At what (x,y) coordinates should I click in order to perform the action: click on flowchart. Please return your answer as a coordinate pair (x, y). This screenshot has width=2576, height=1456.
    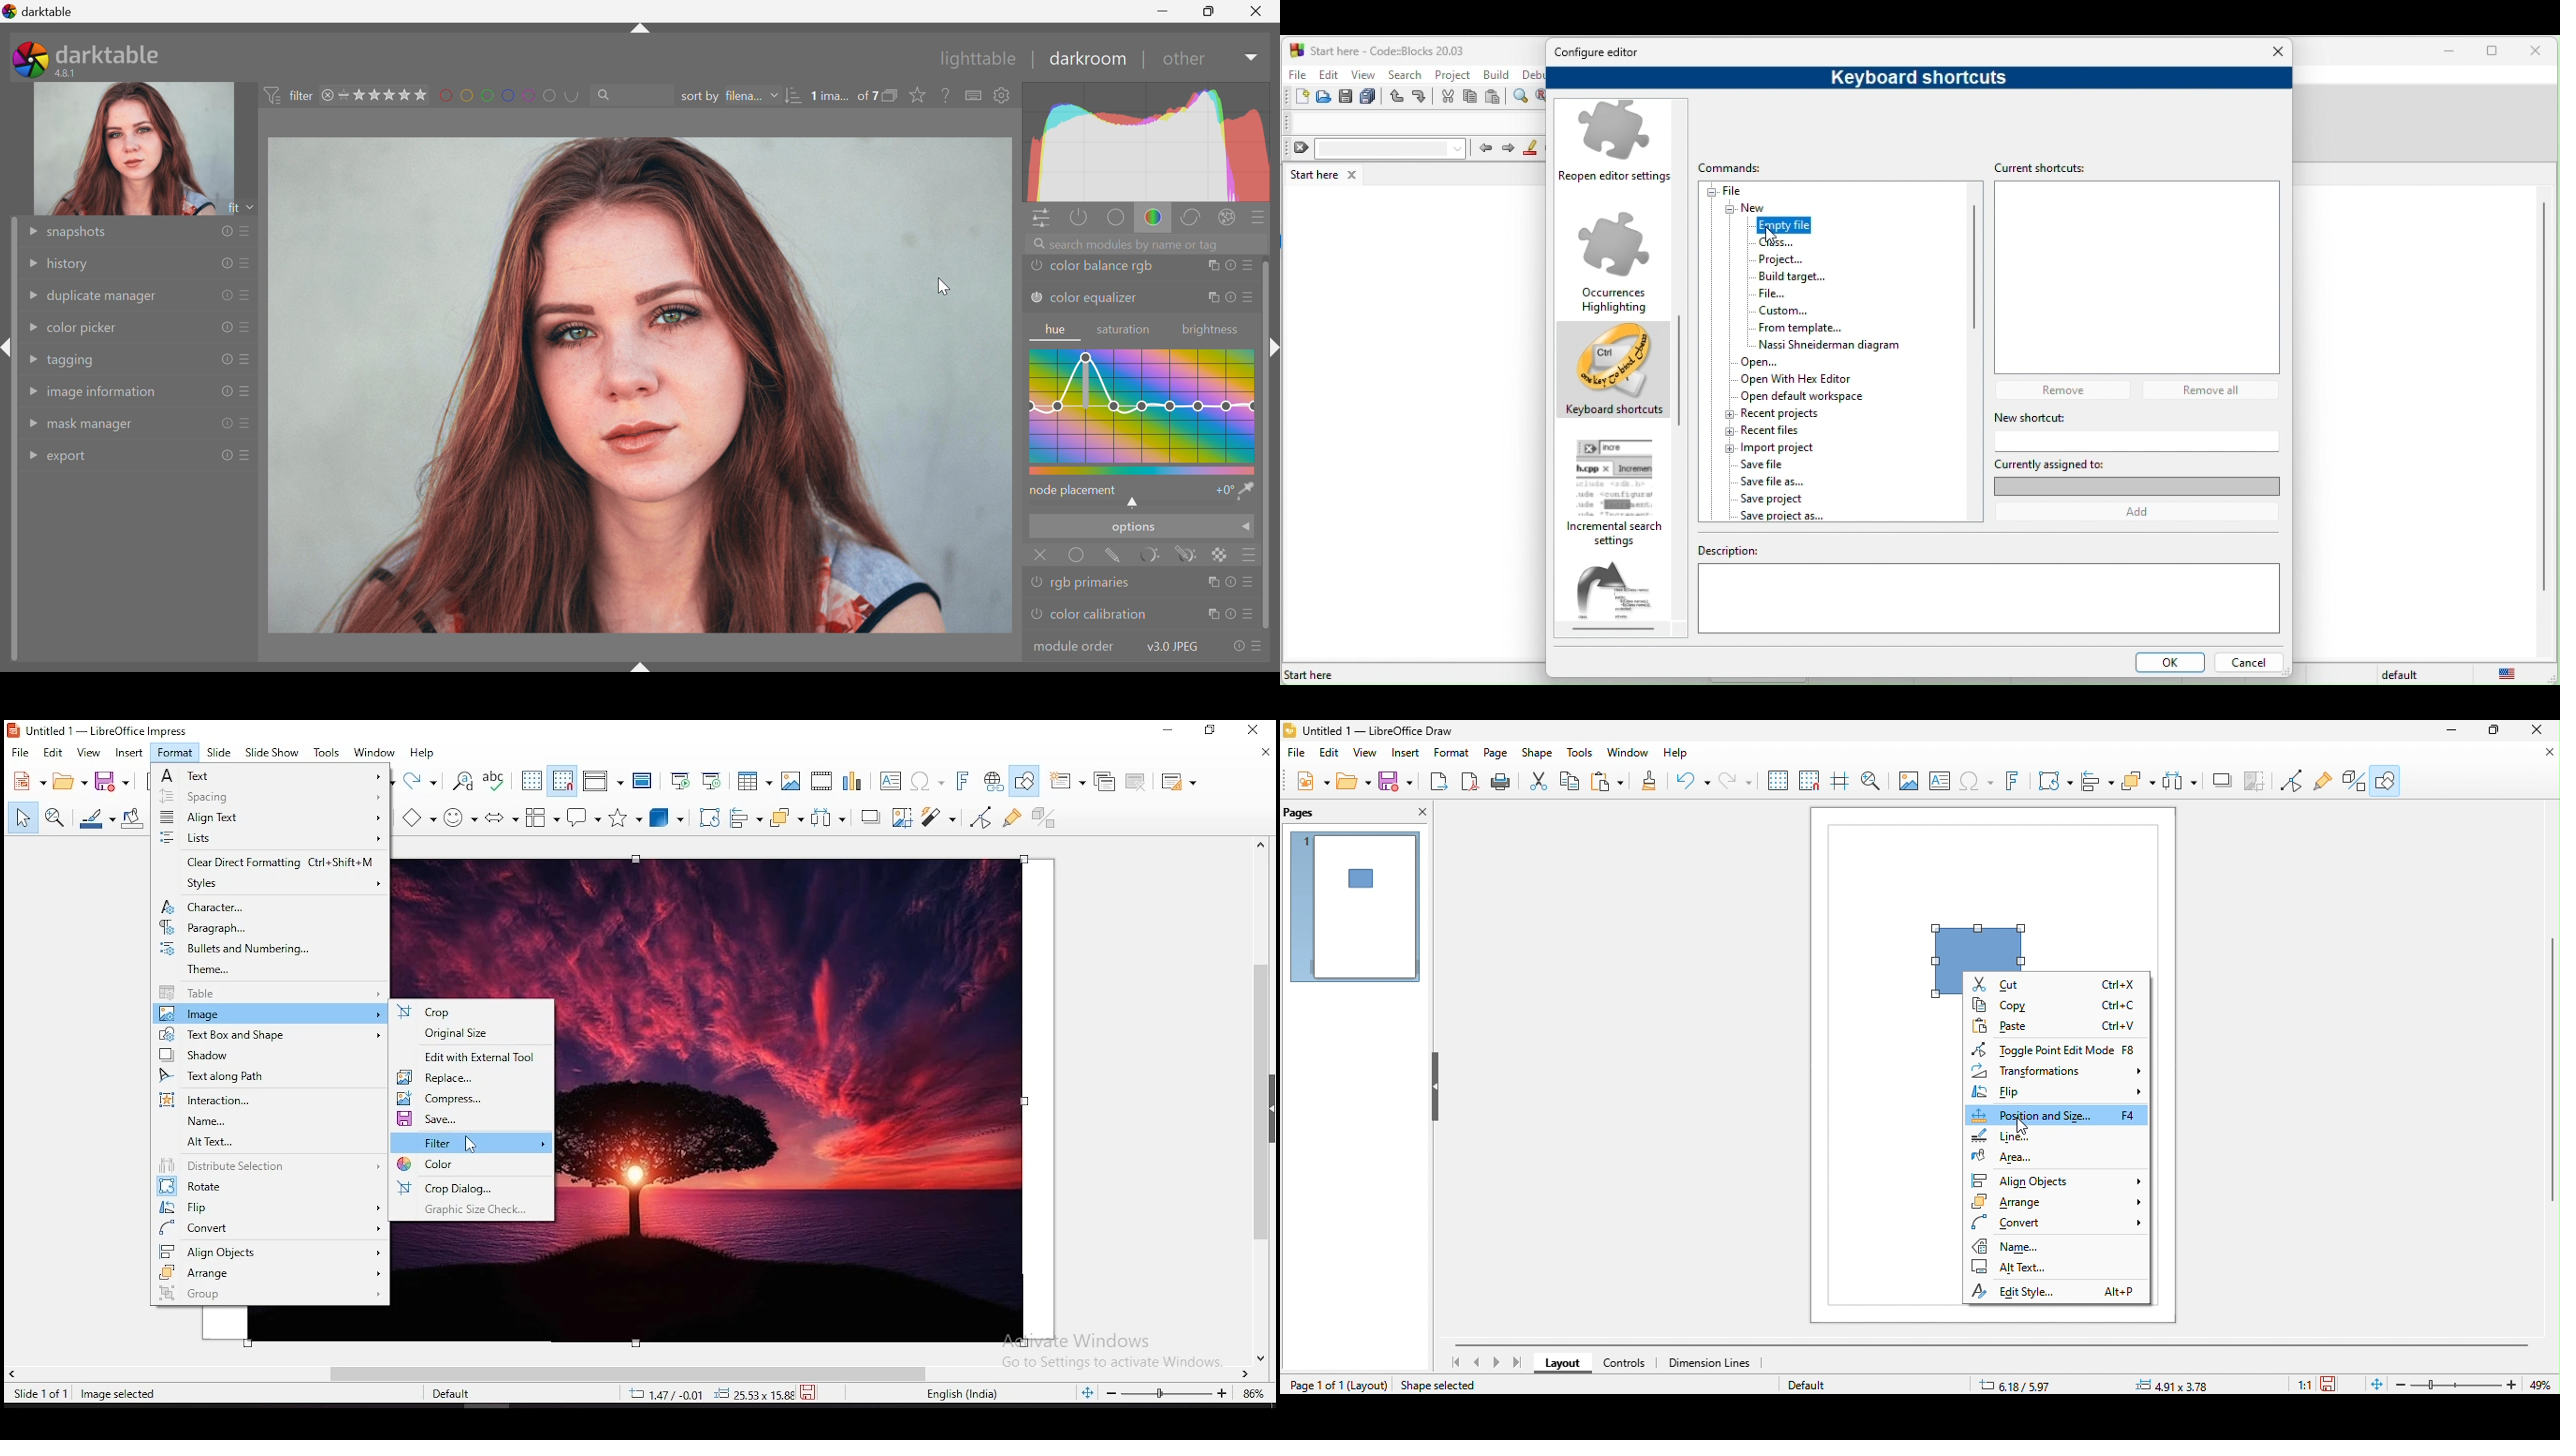
    Looking at the image, I should click on (541, 817).